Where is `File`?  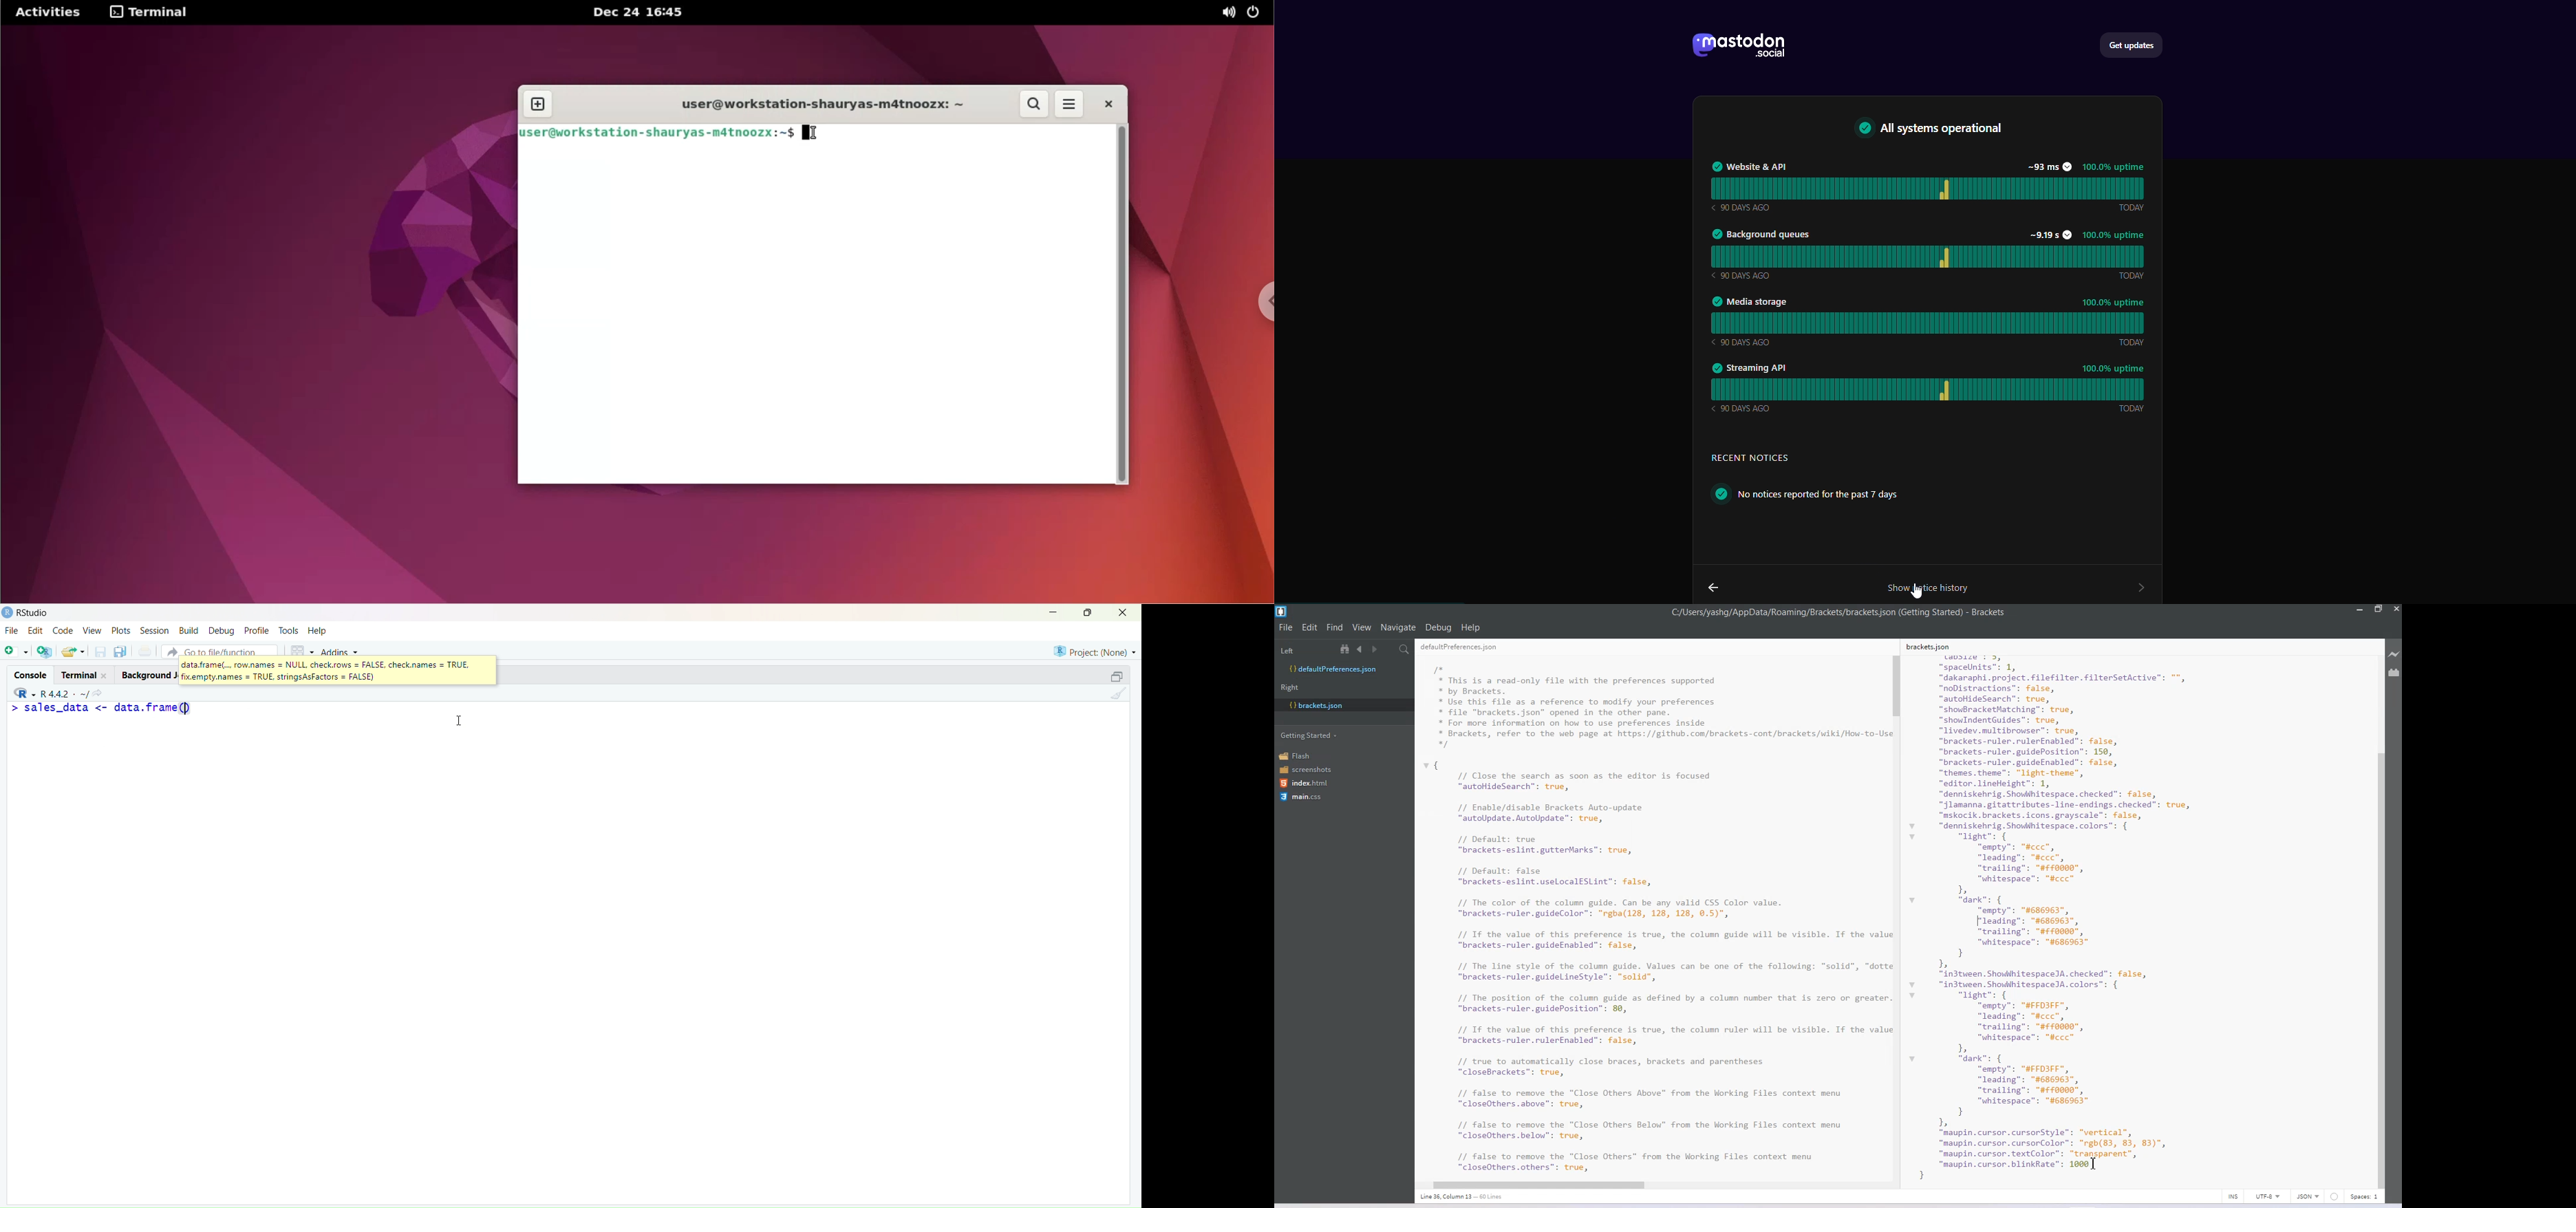
File is located at coordinates (12, 631).